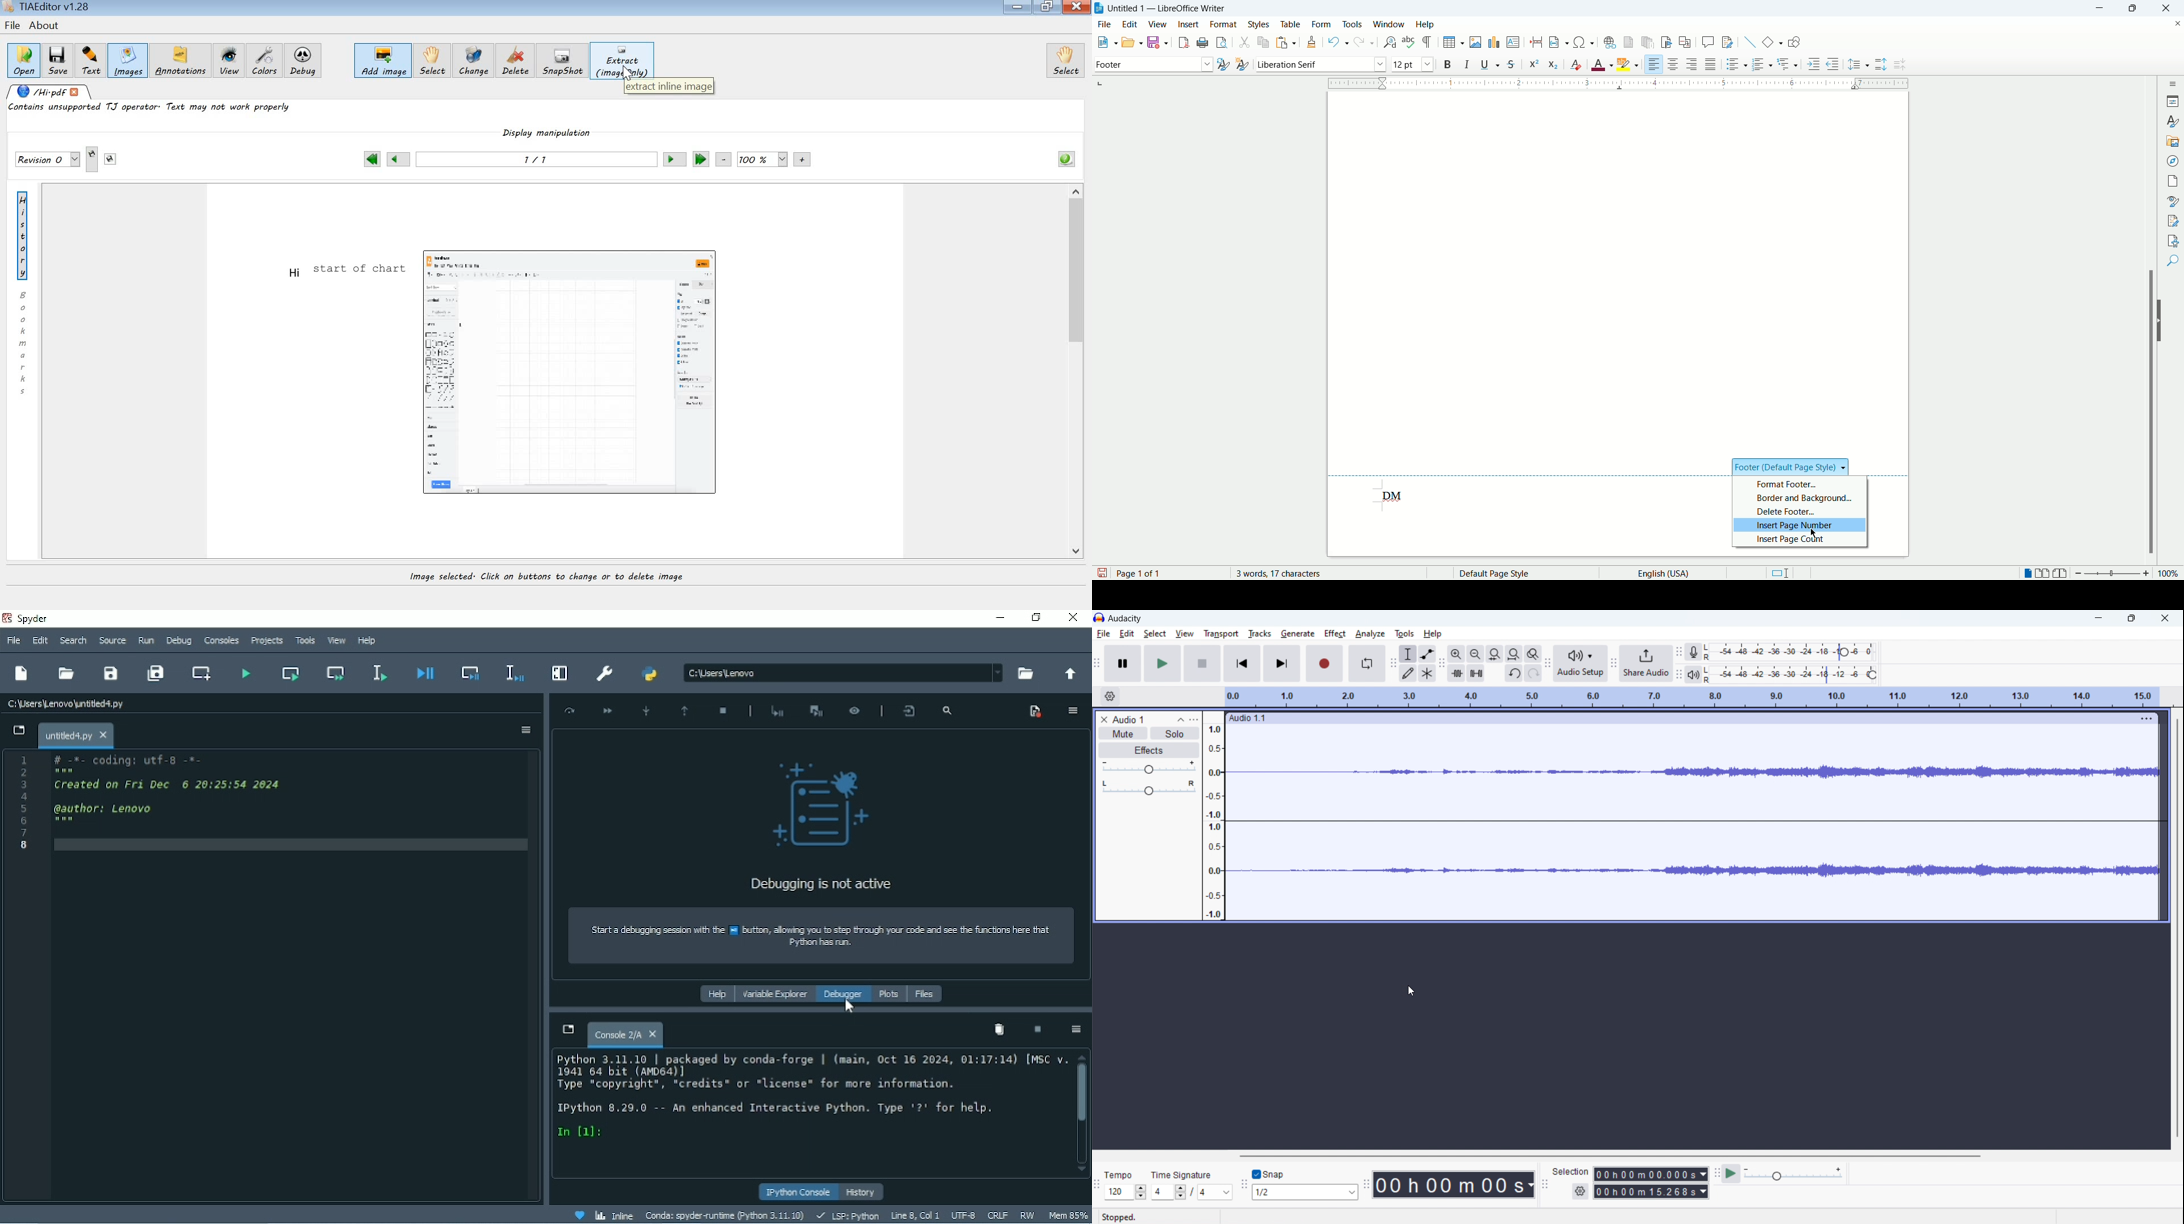 Image resolution: width=2184 pixels, height=1232 pixels. What do you see at coordinates (1712, 64) in the screenshot?
I see `justified` at bounding box center [1712, 64].